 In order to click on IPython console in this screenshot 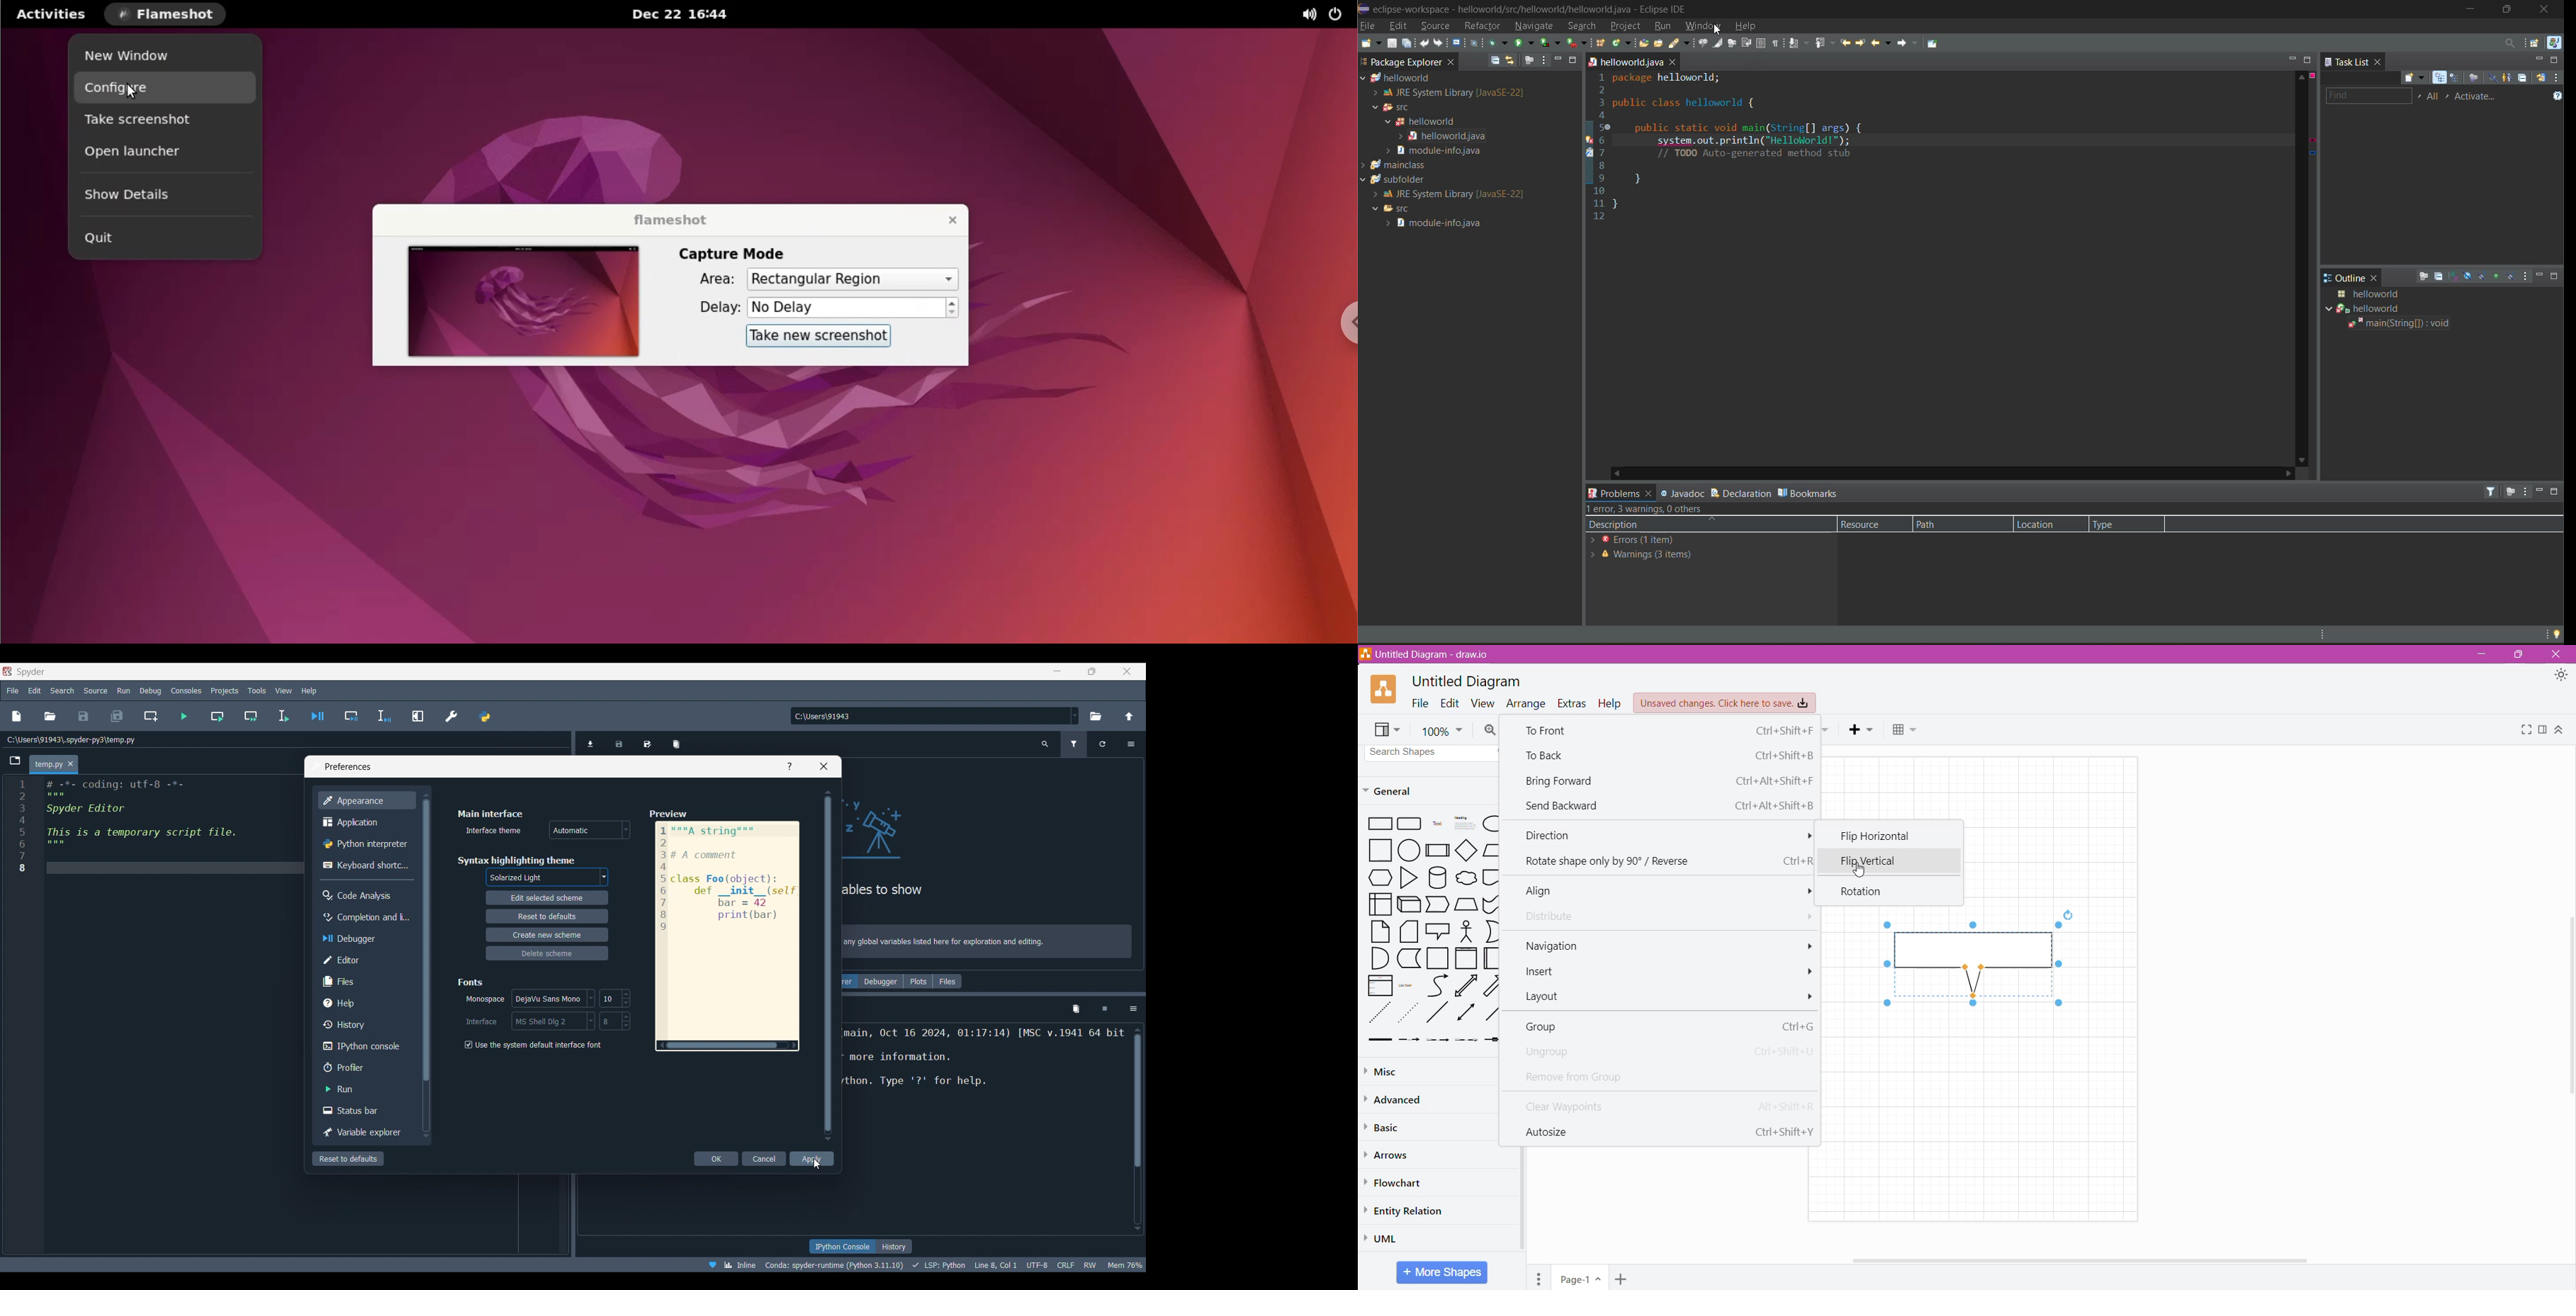, I will do `click(841, 1246)`.